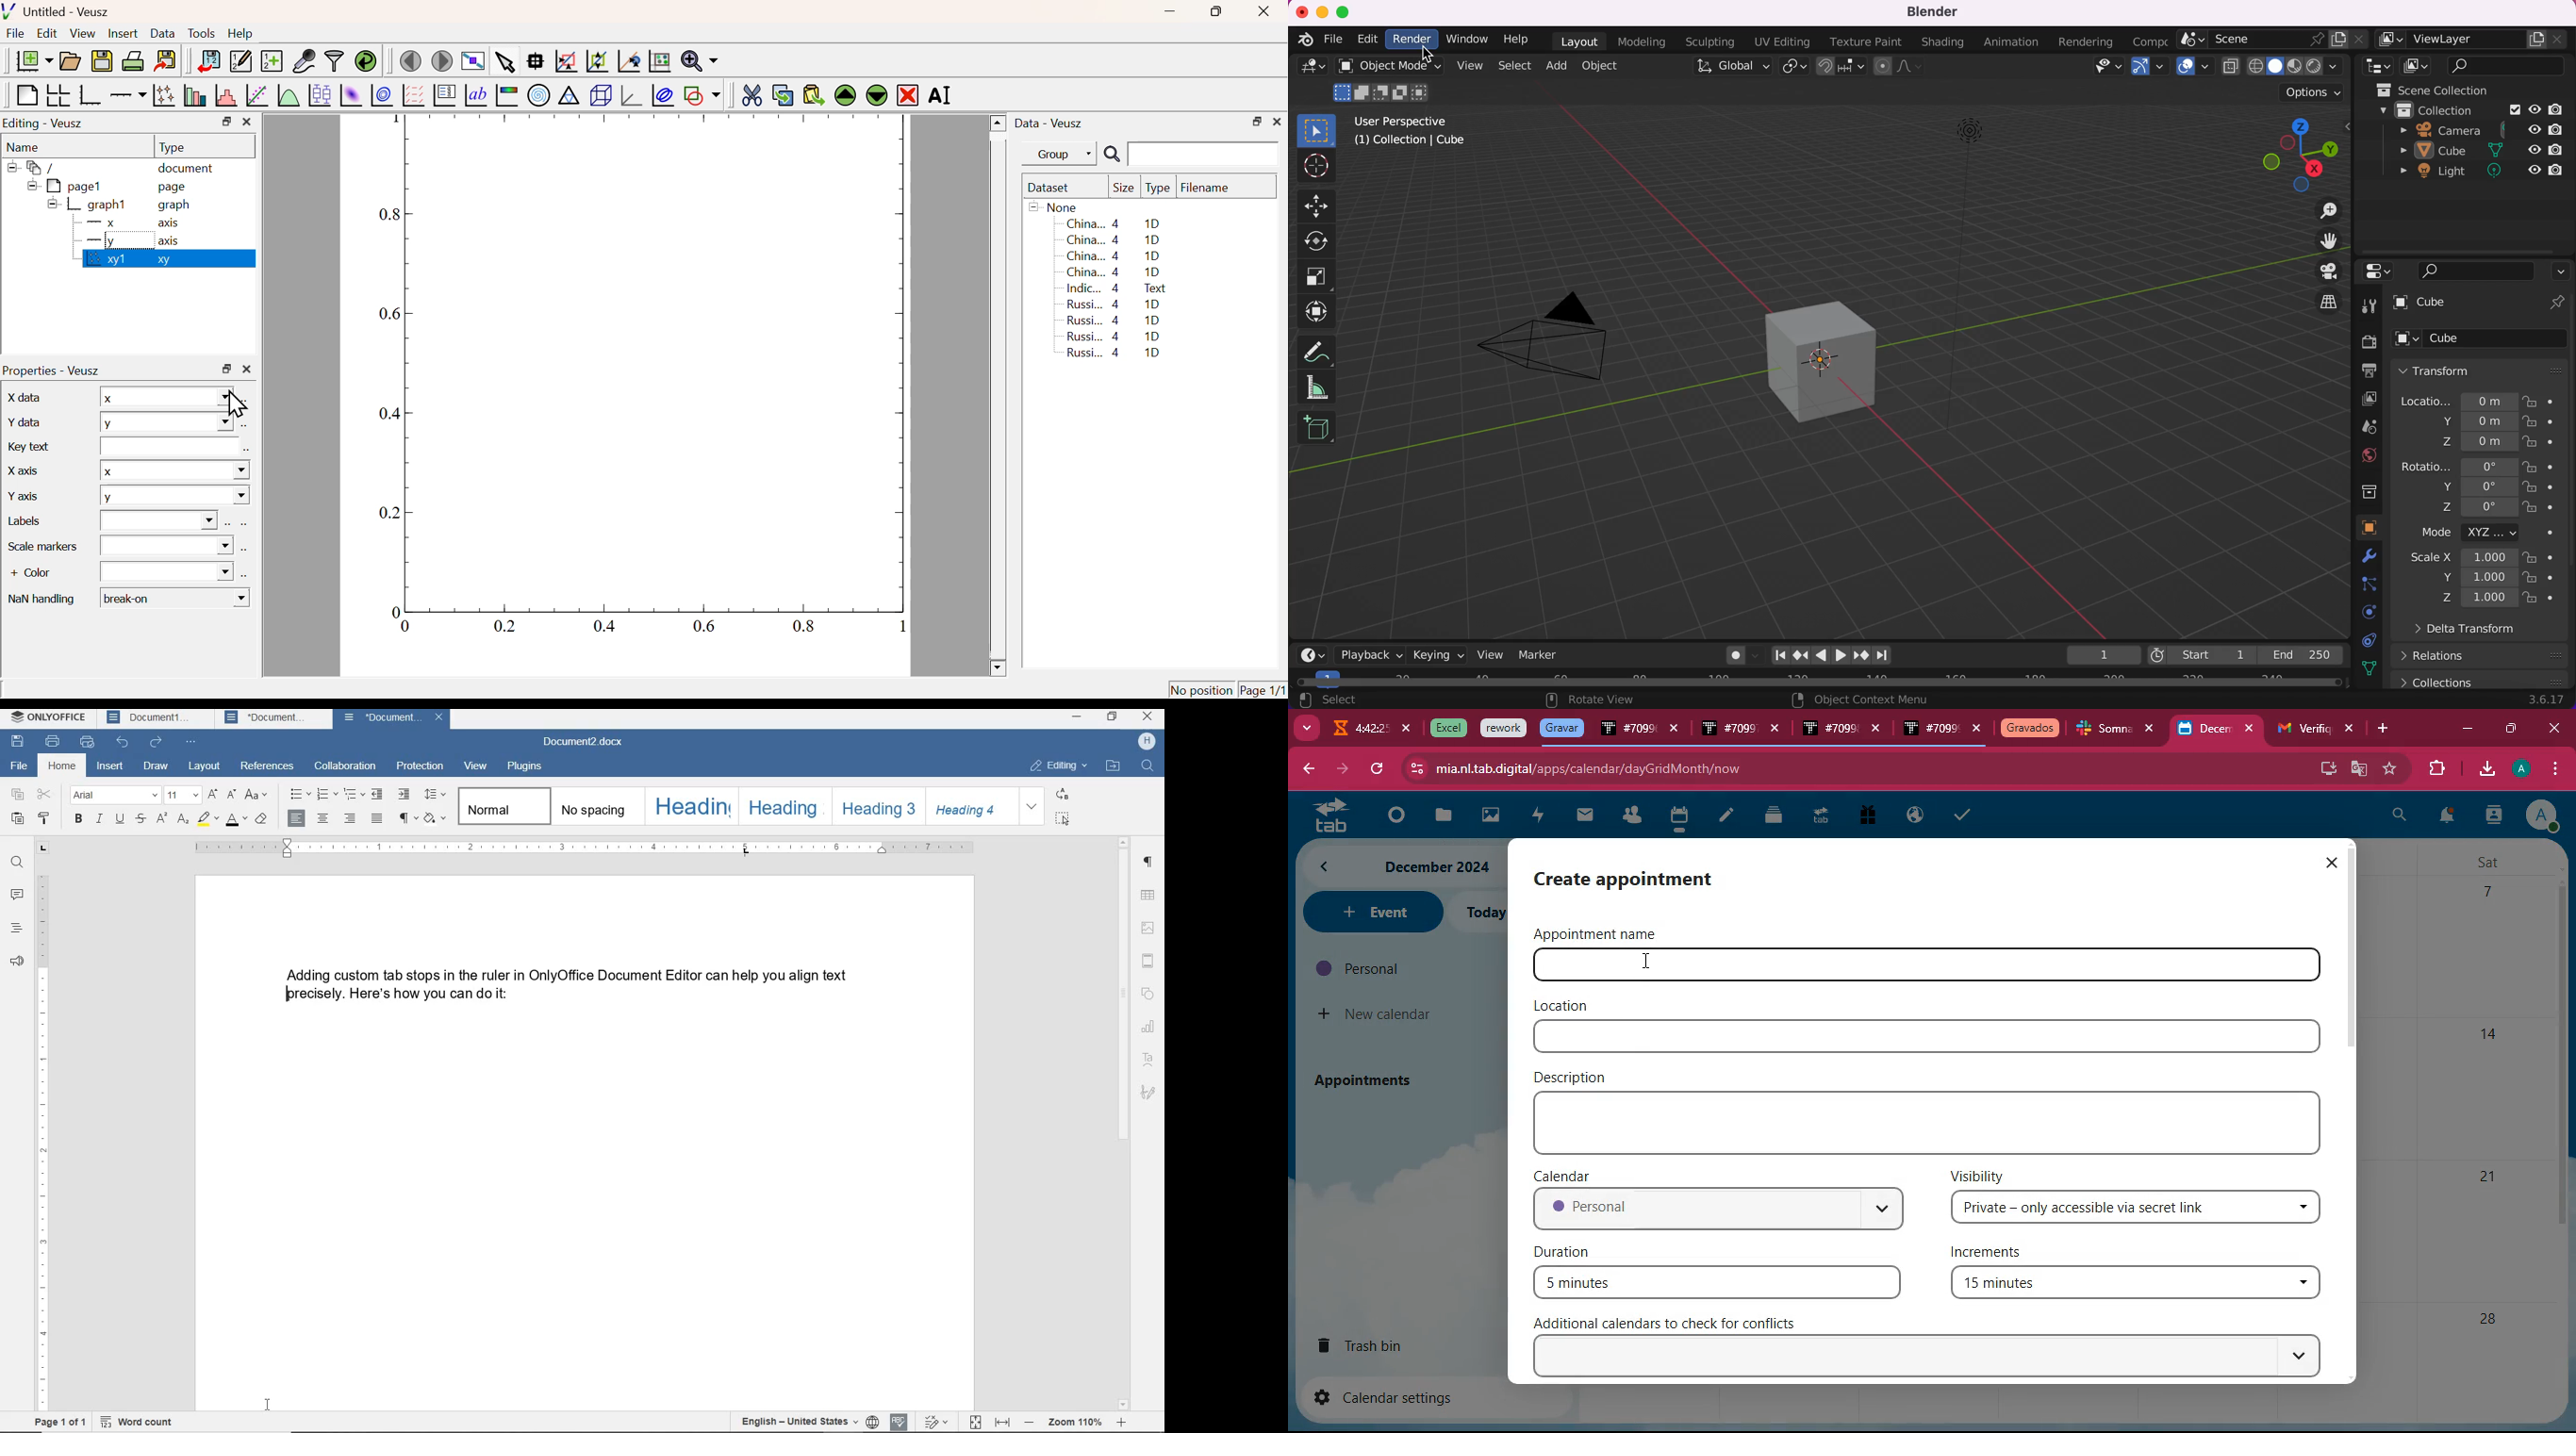  Describe the element at coordinates (899, 1421) in the screenshot. I see `spell checking` at that location.